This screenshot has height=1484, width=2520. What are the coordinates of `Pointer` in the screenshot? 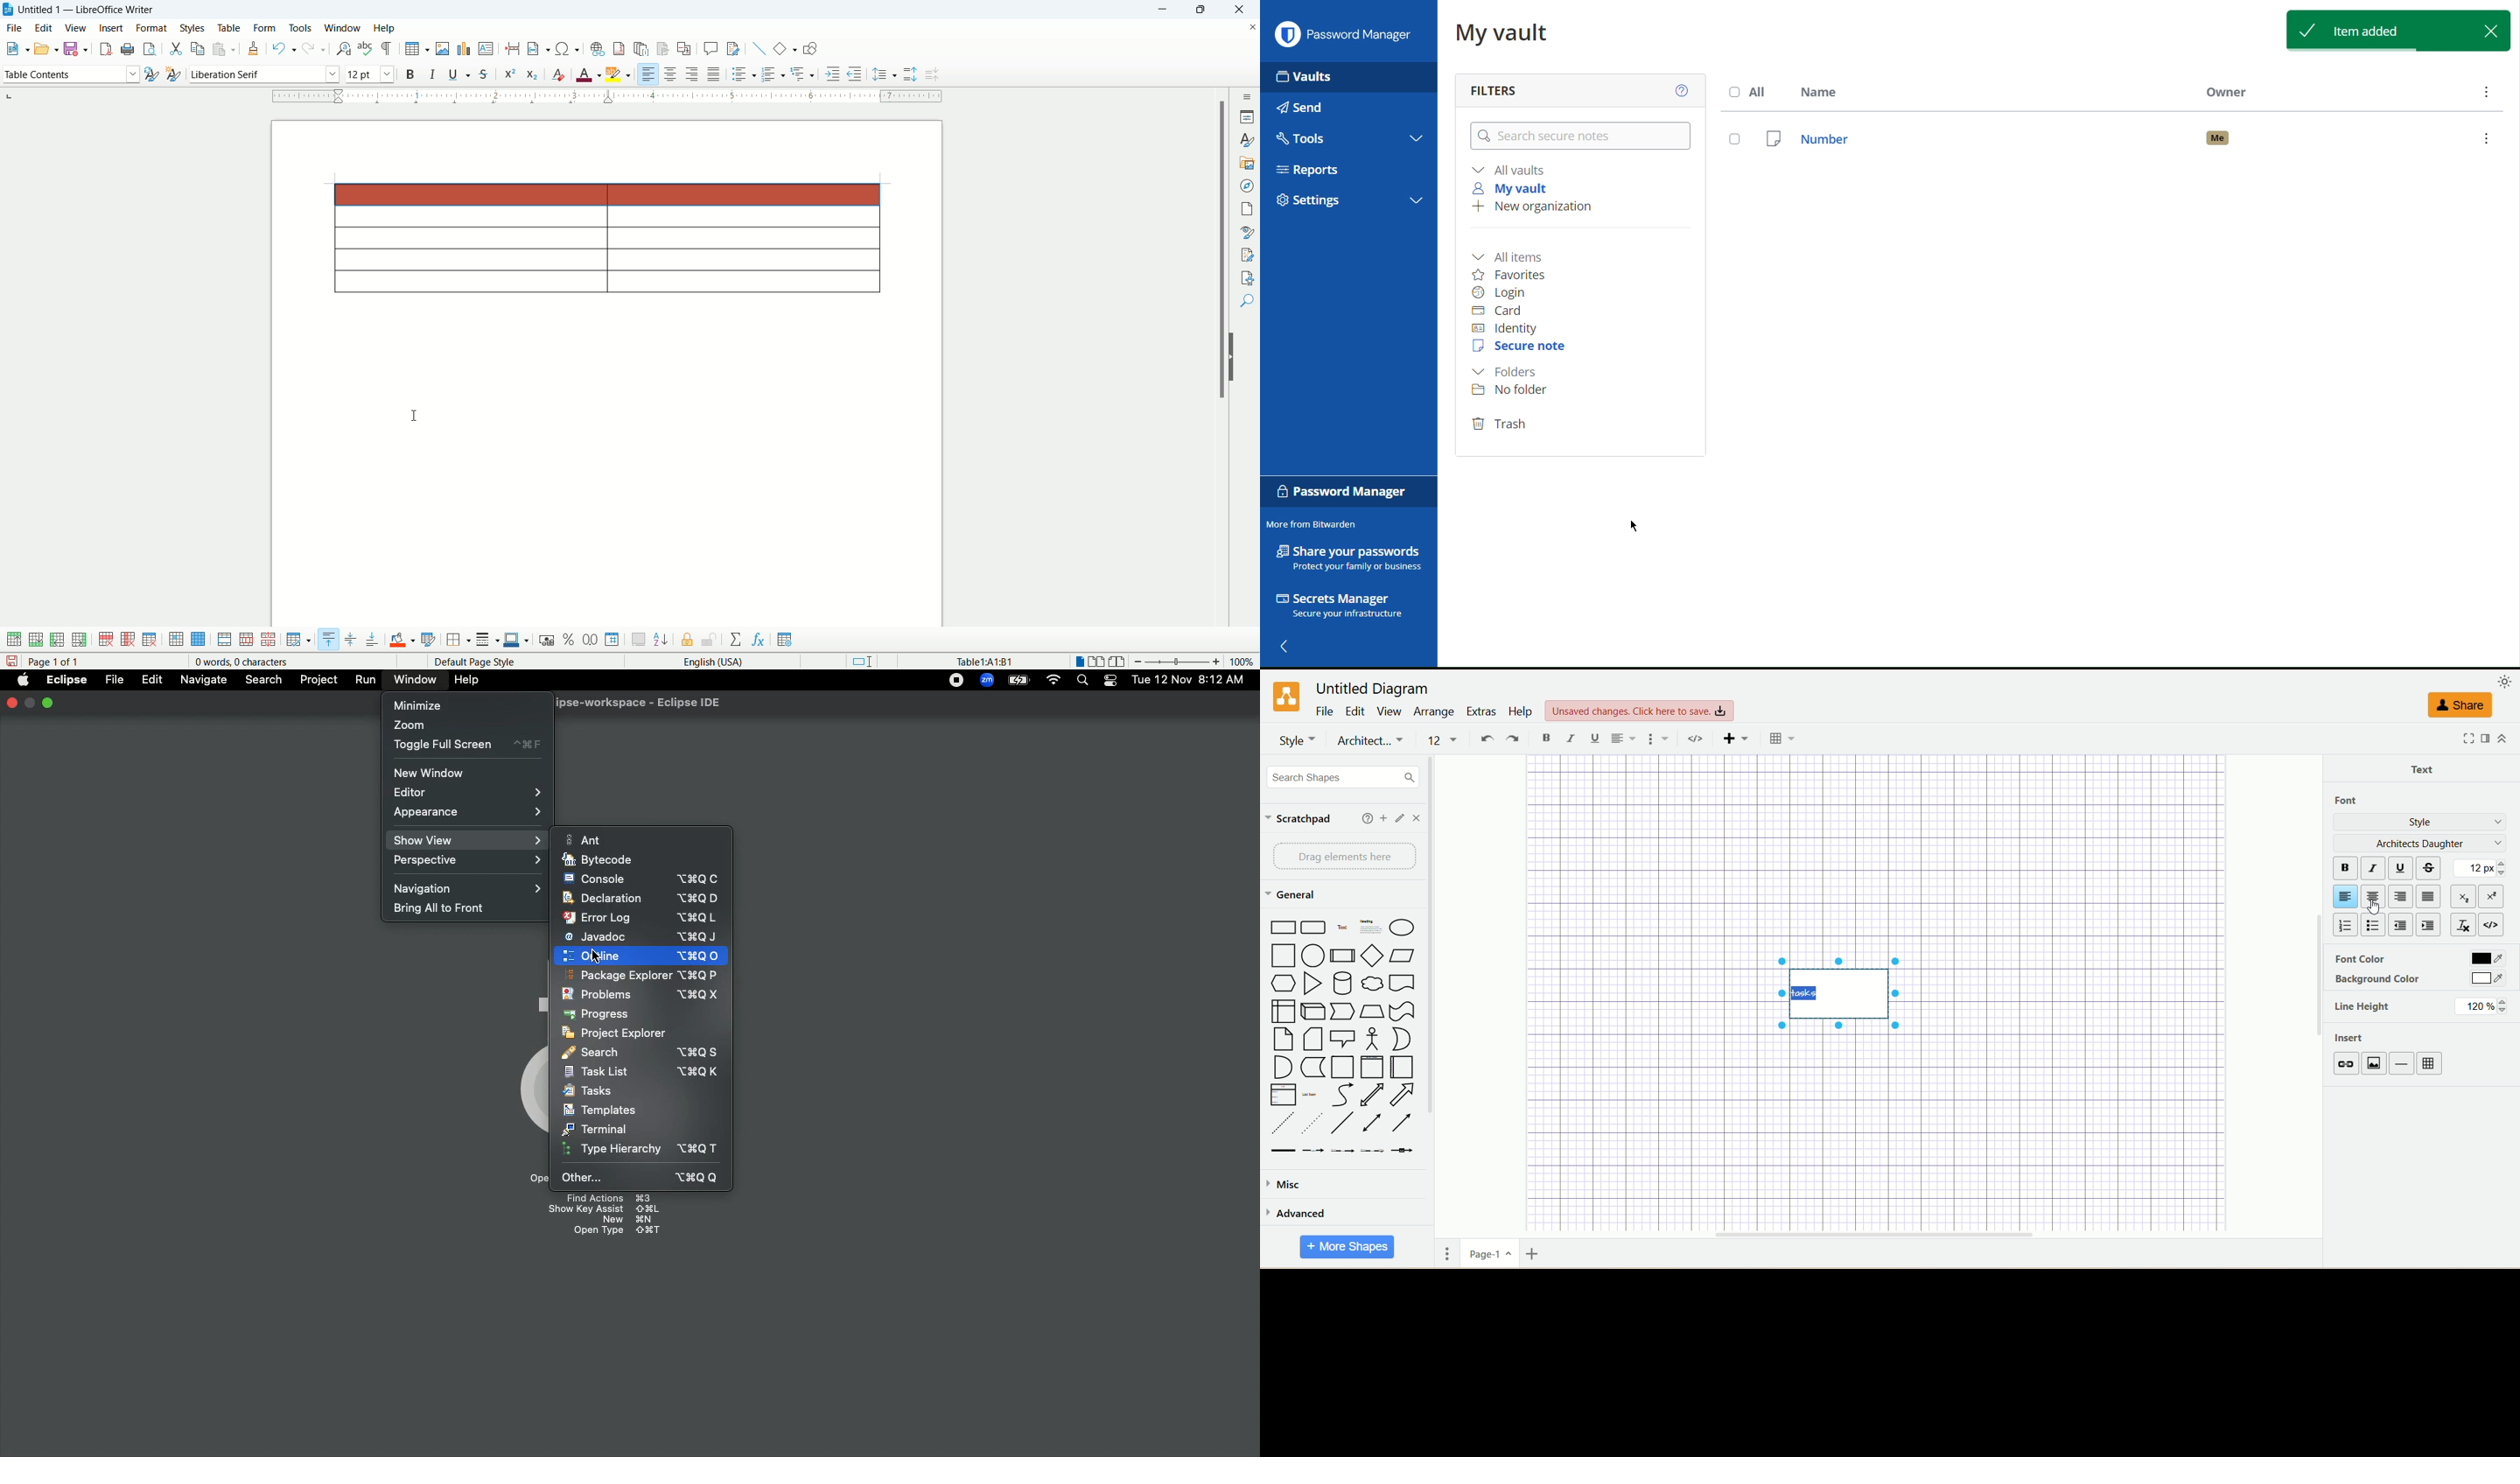 It's located at (1344, 1013).